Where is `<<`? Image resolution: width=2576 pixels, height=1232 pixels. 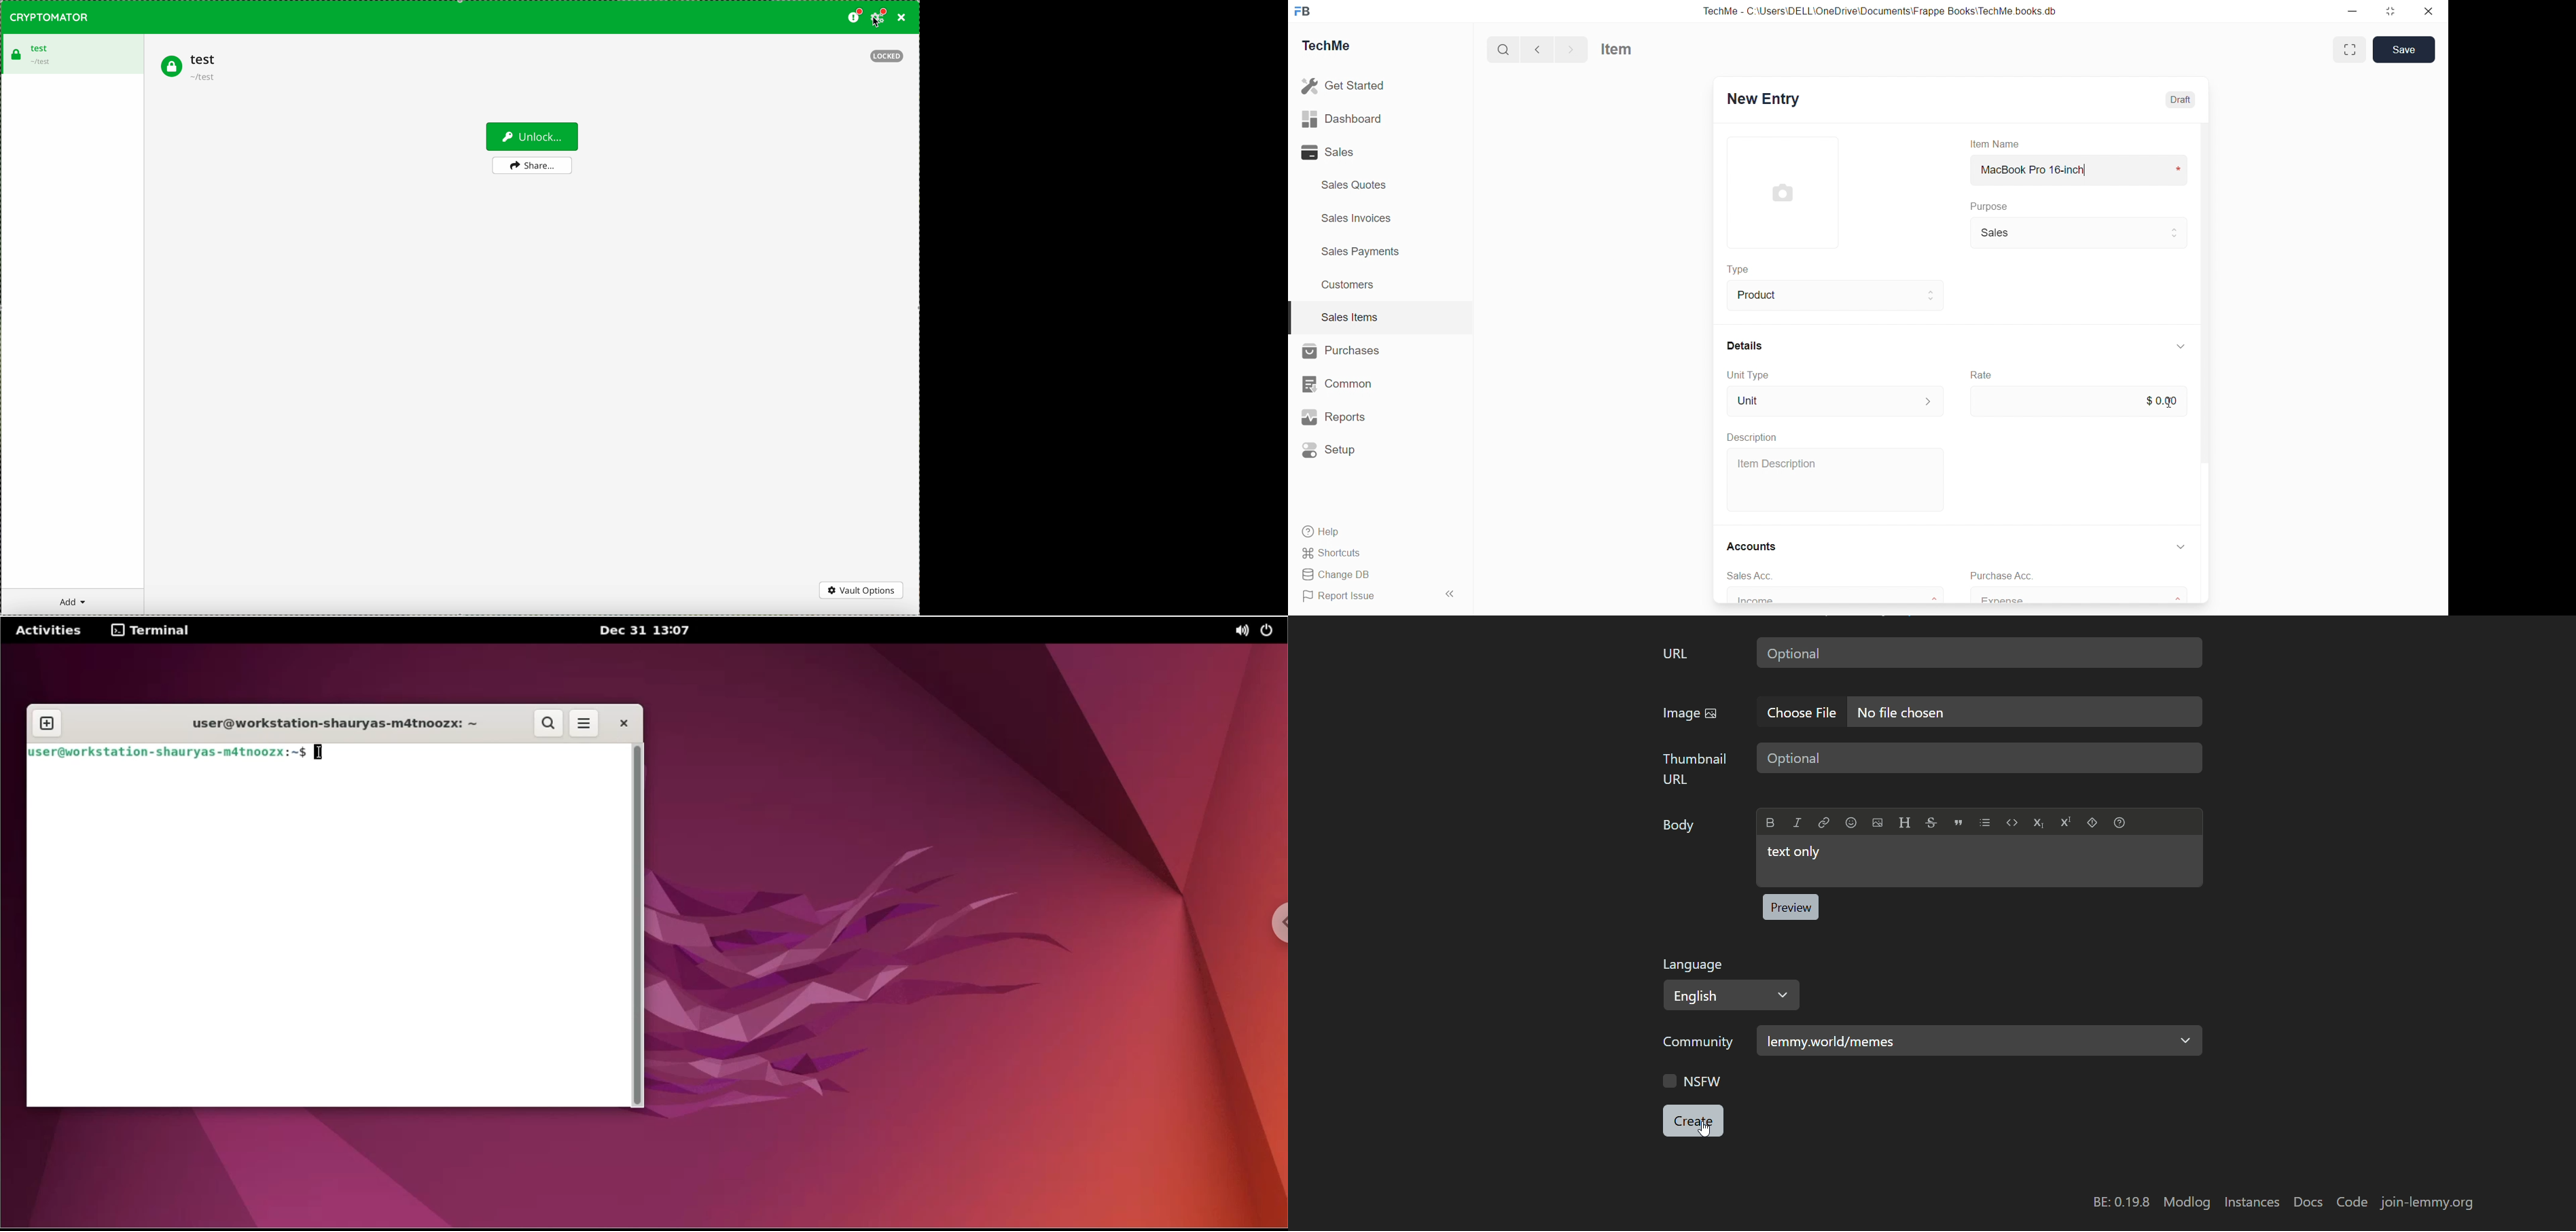 << is located at coordinates (1449, 594).